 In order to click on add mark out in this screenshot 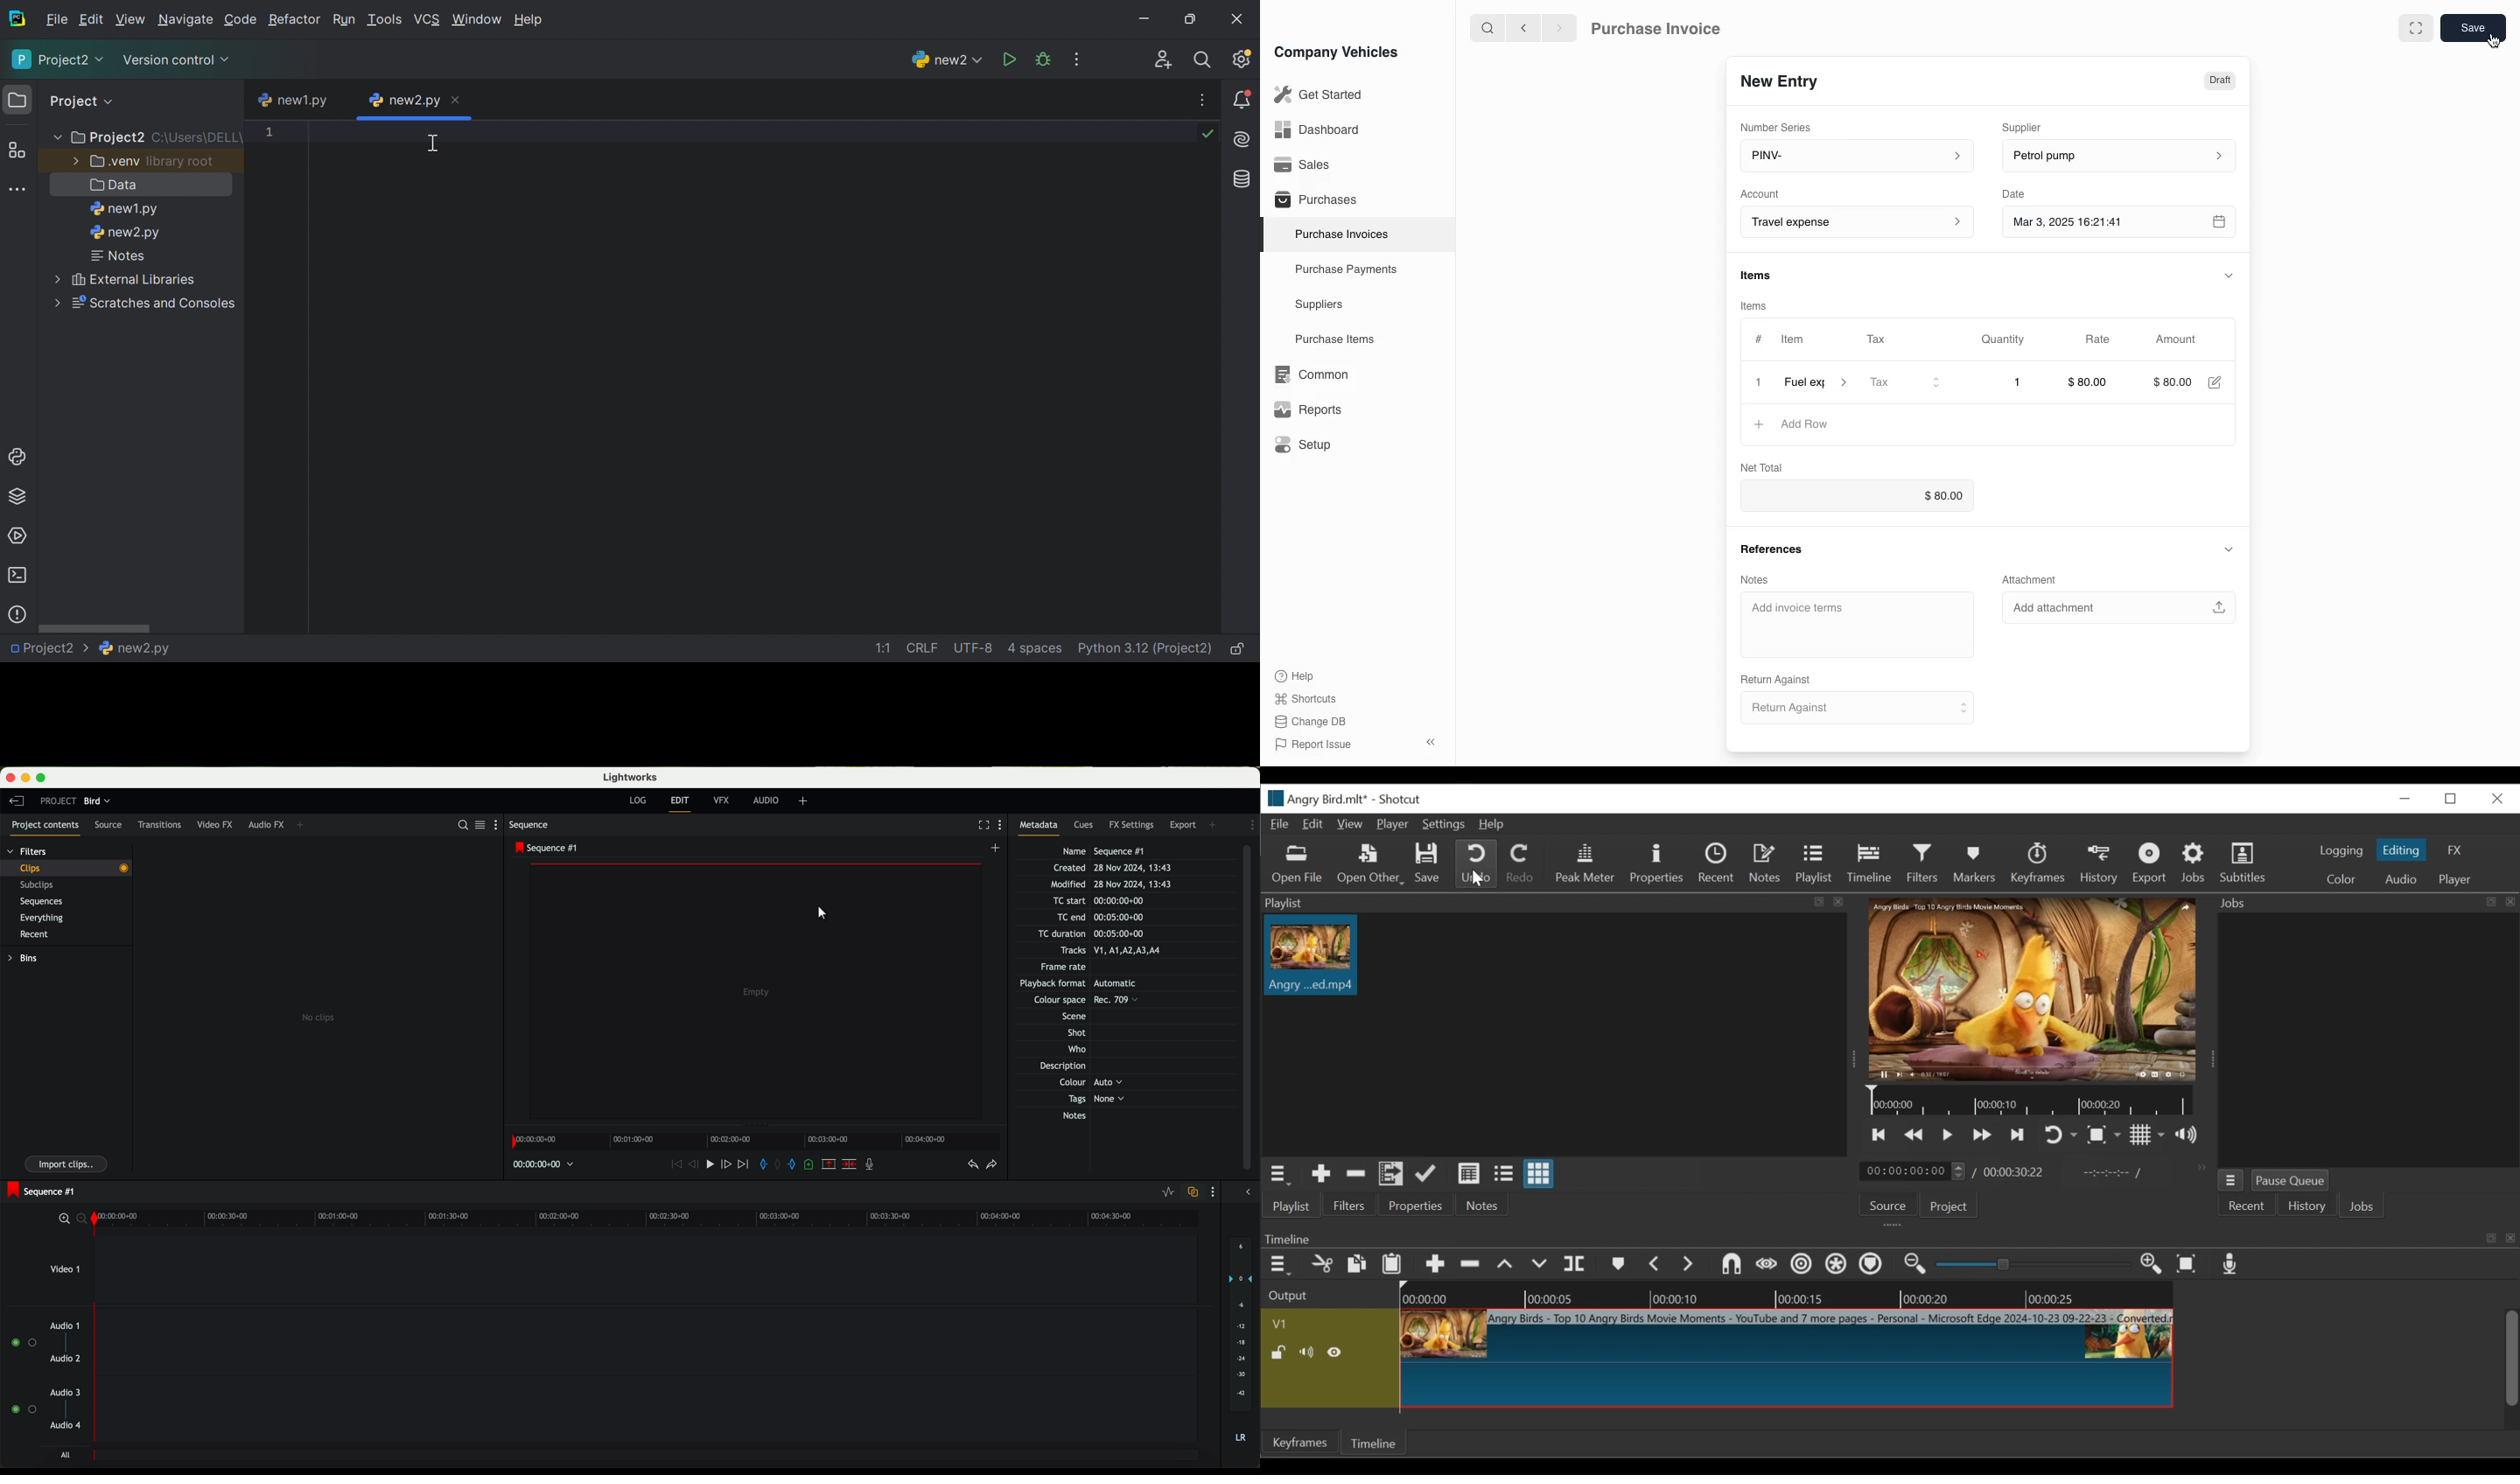, I will do `click(796, 1166)`.